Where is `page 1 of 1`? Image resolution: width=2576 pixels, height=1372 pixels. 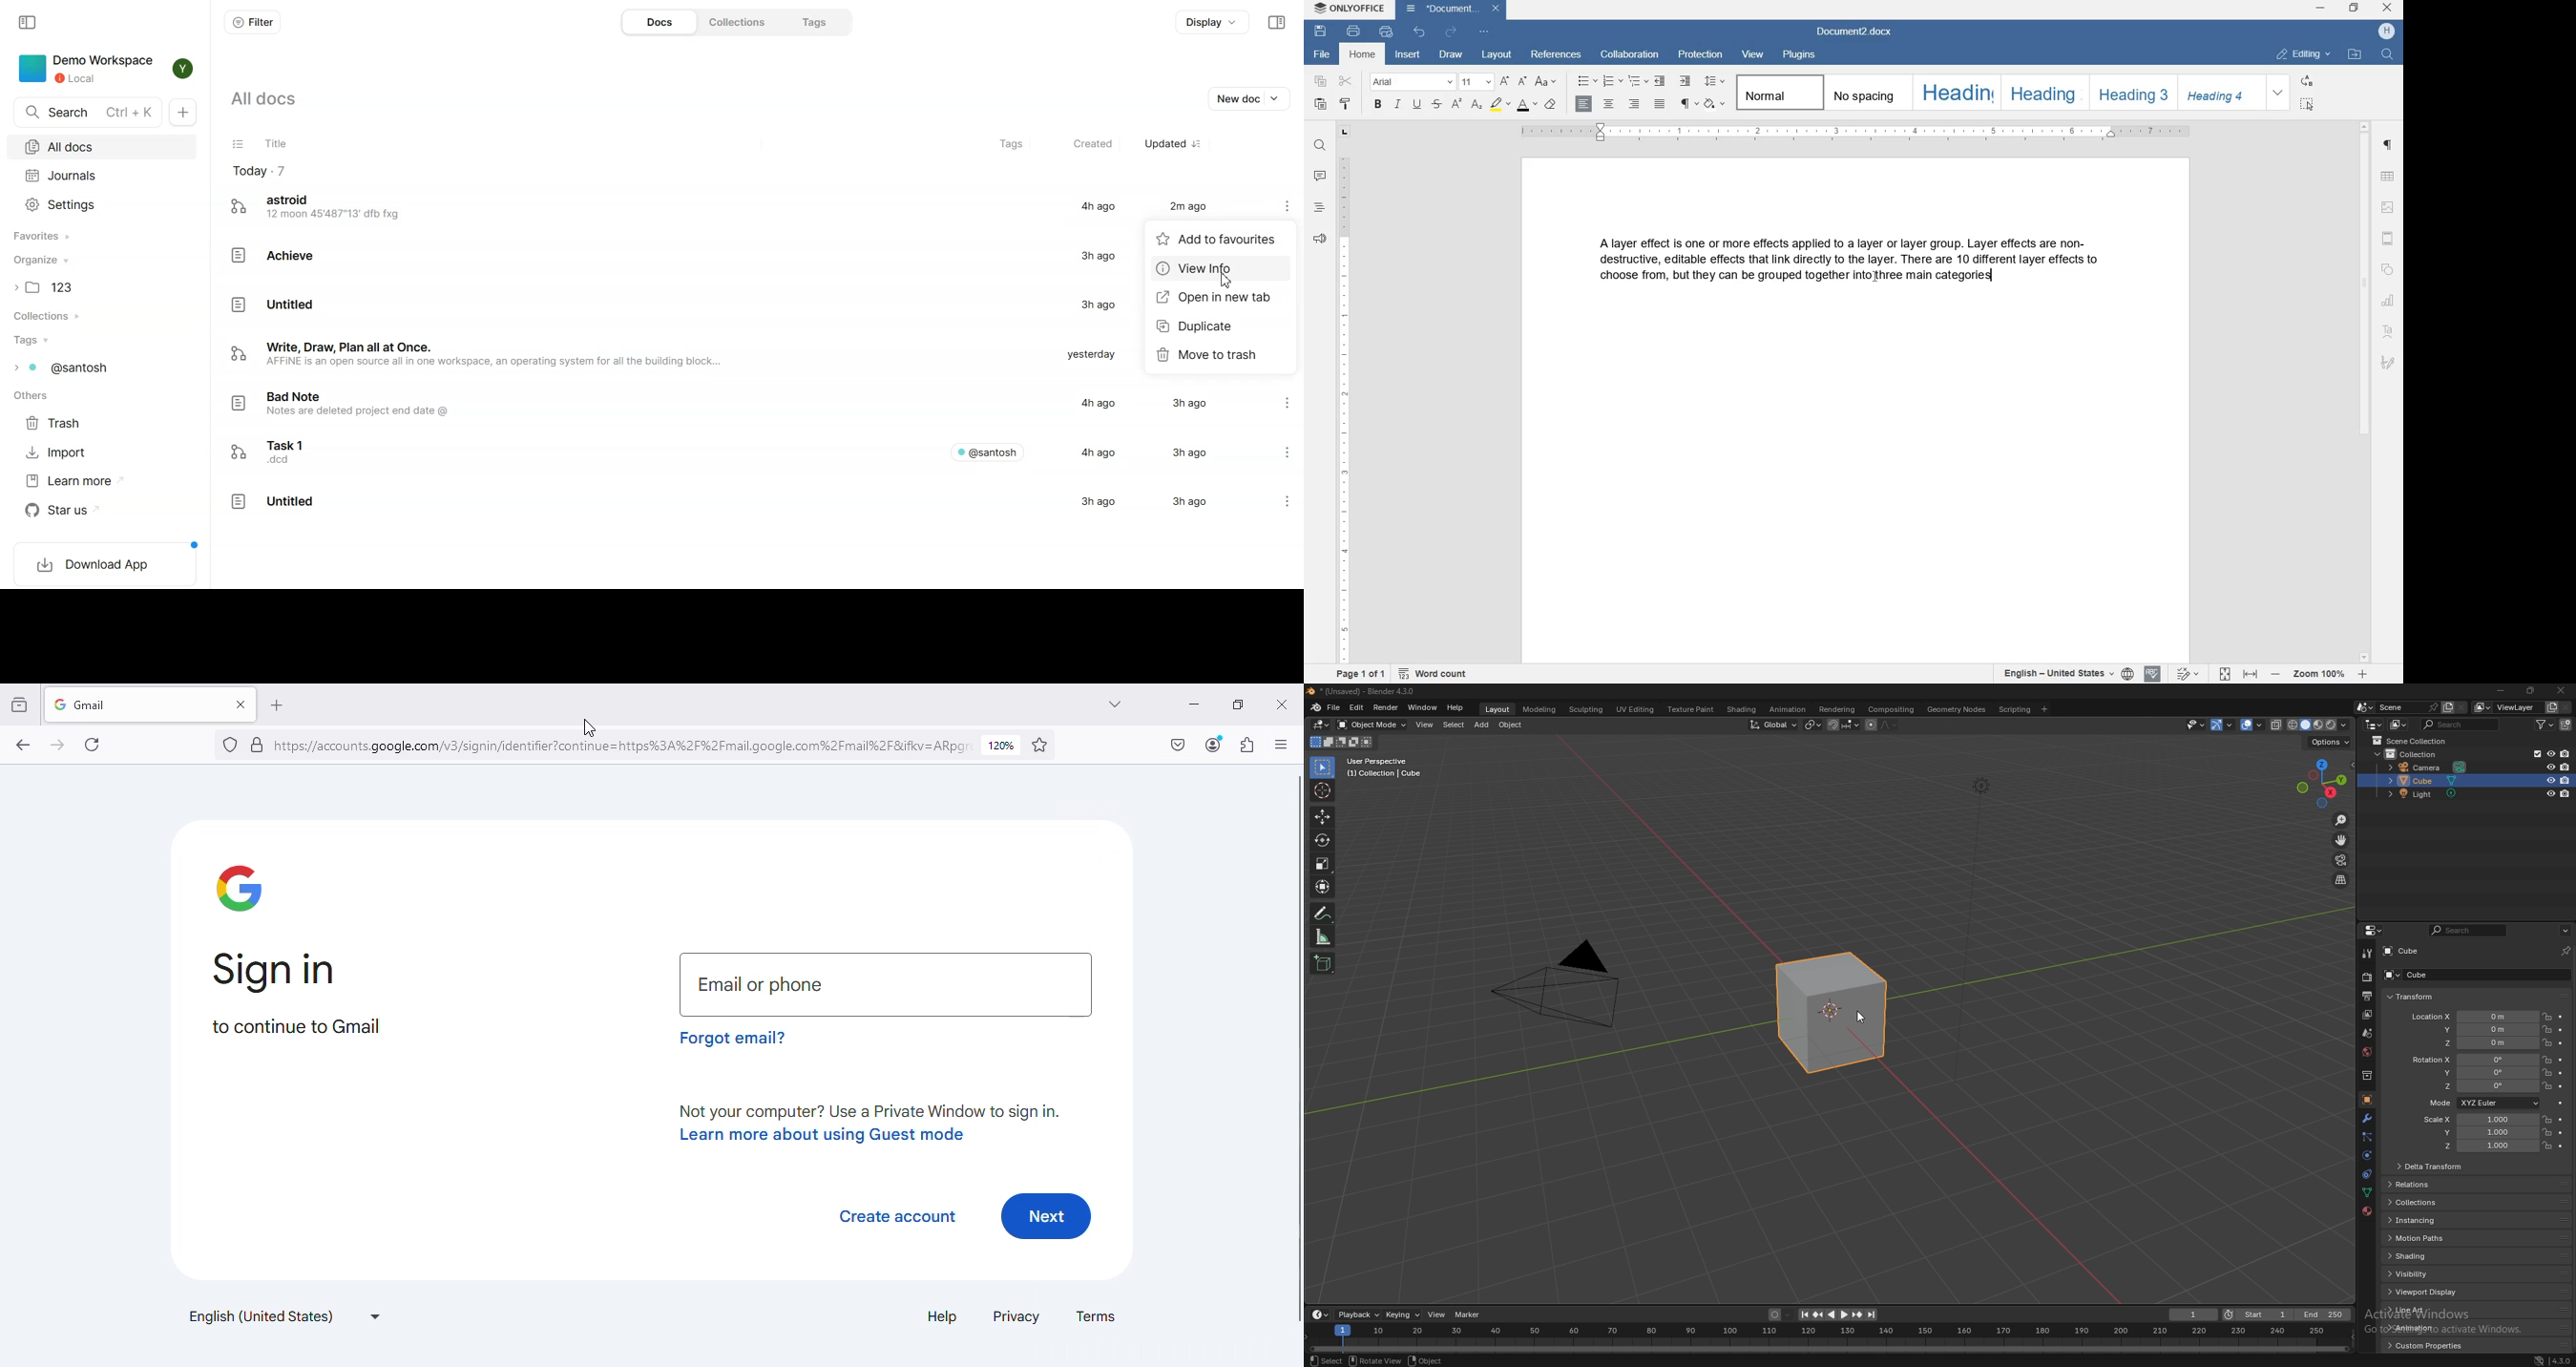 page 1 of 1 is located at coordinates (1357, 674).